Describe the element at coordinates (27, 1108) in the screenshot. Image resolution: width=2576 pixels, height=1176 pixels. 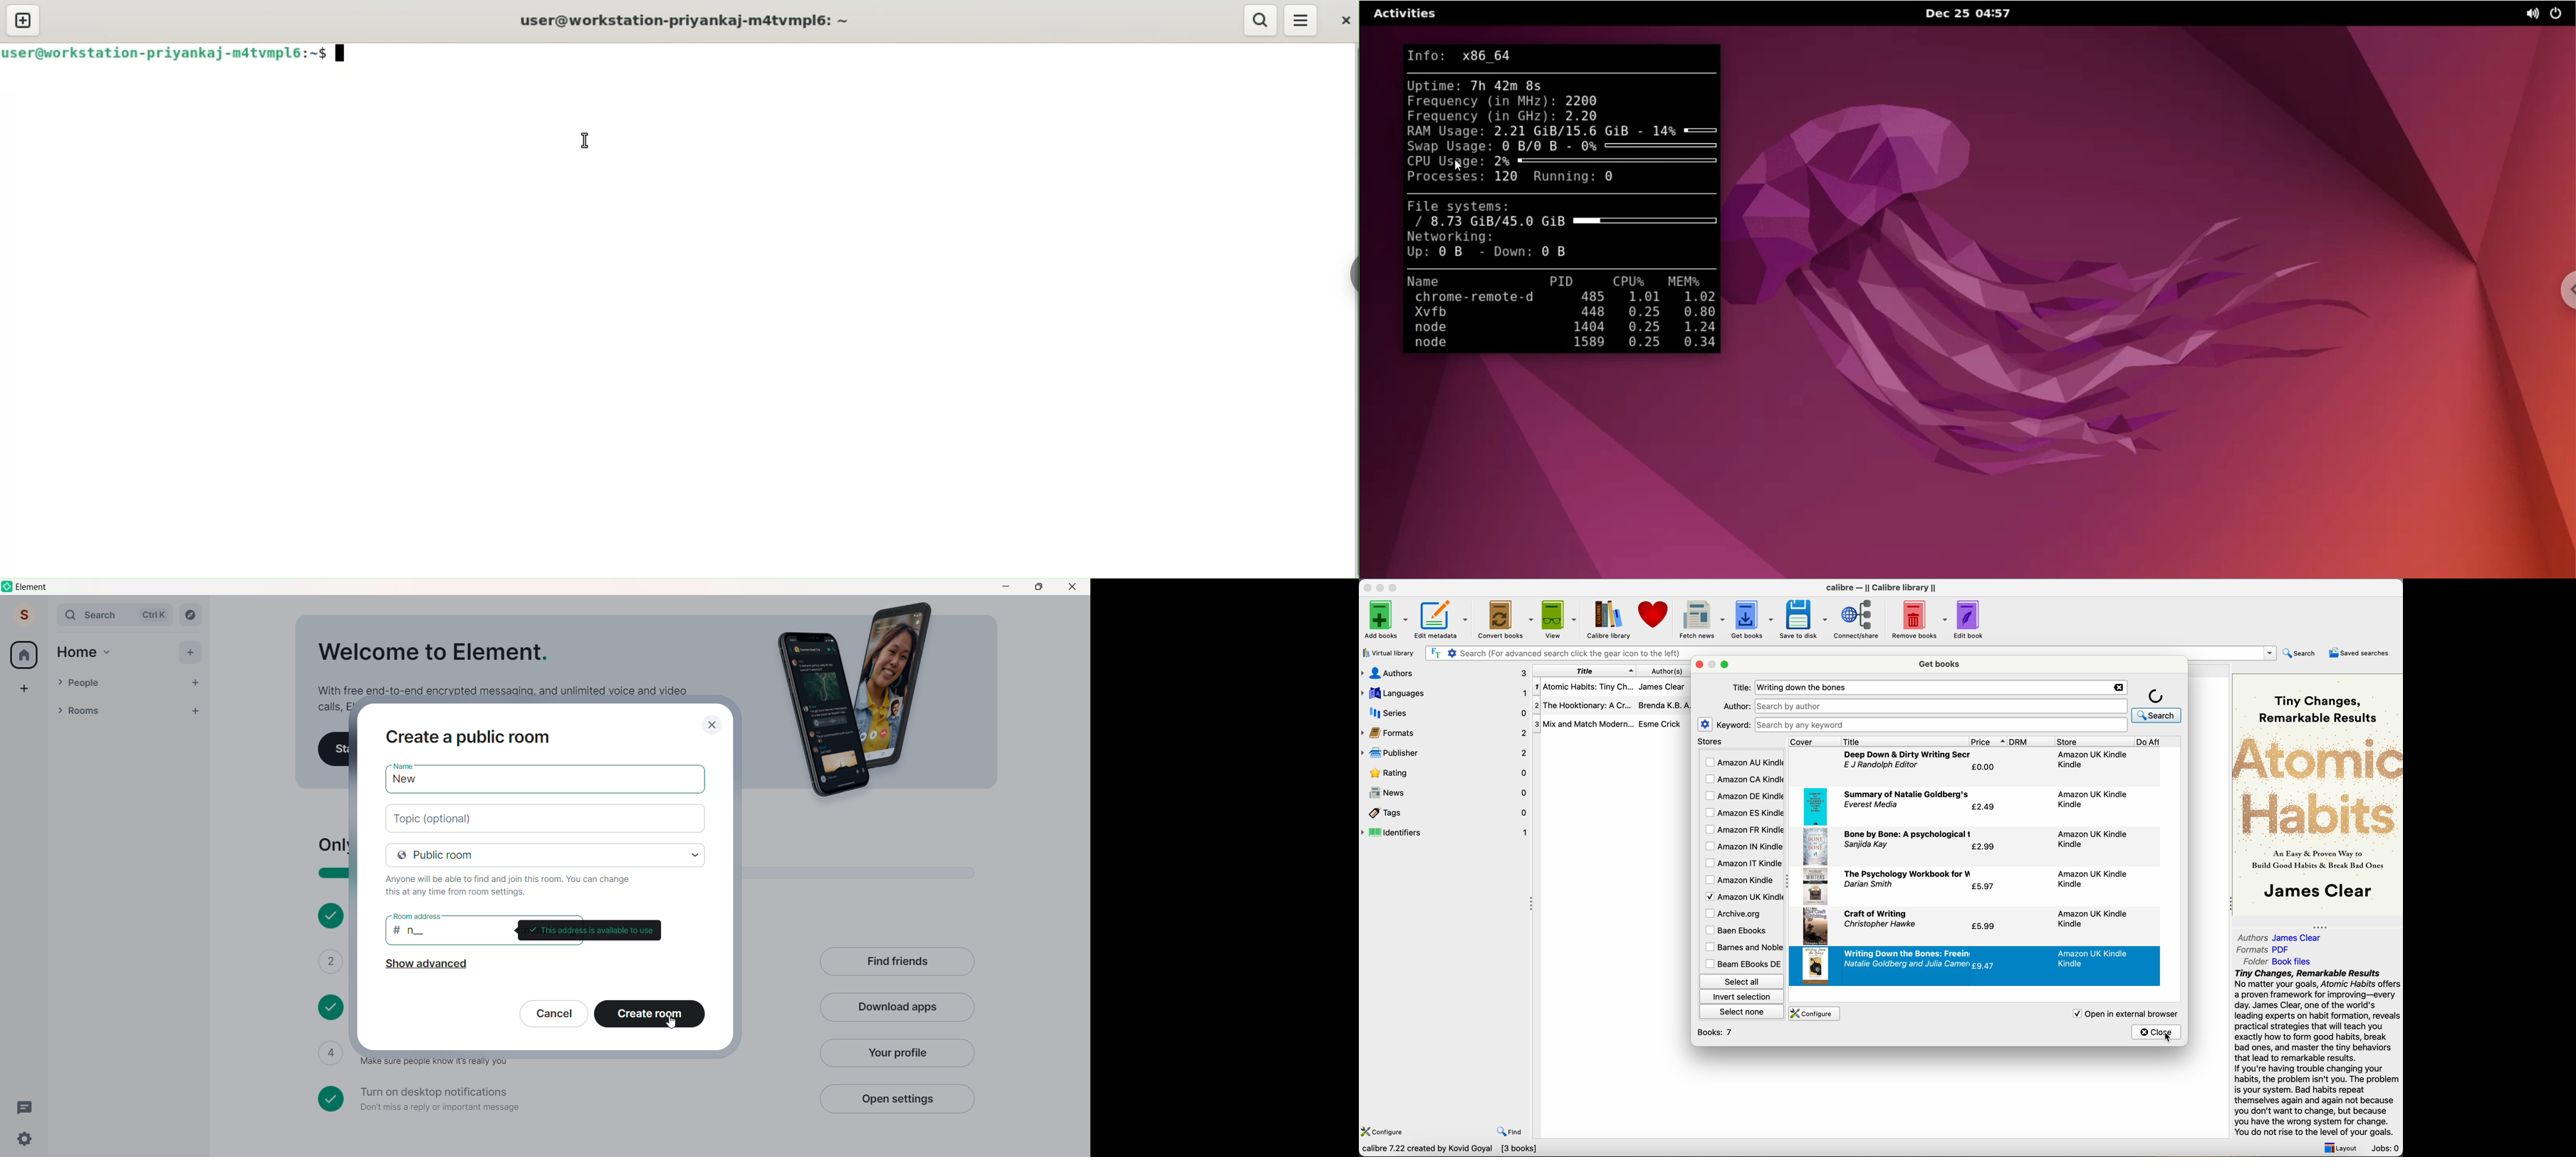
I see `Threads` at that location.